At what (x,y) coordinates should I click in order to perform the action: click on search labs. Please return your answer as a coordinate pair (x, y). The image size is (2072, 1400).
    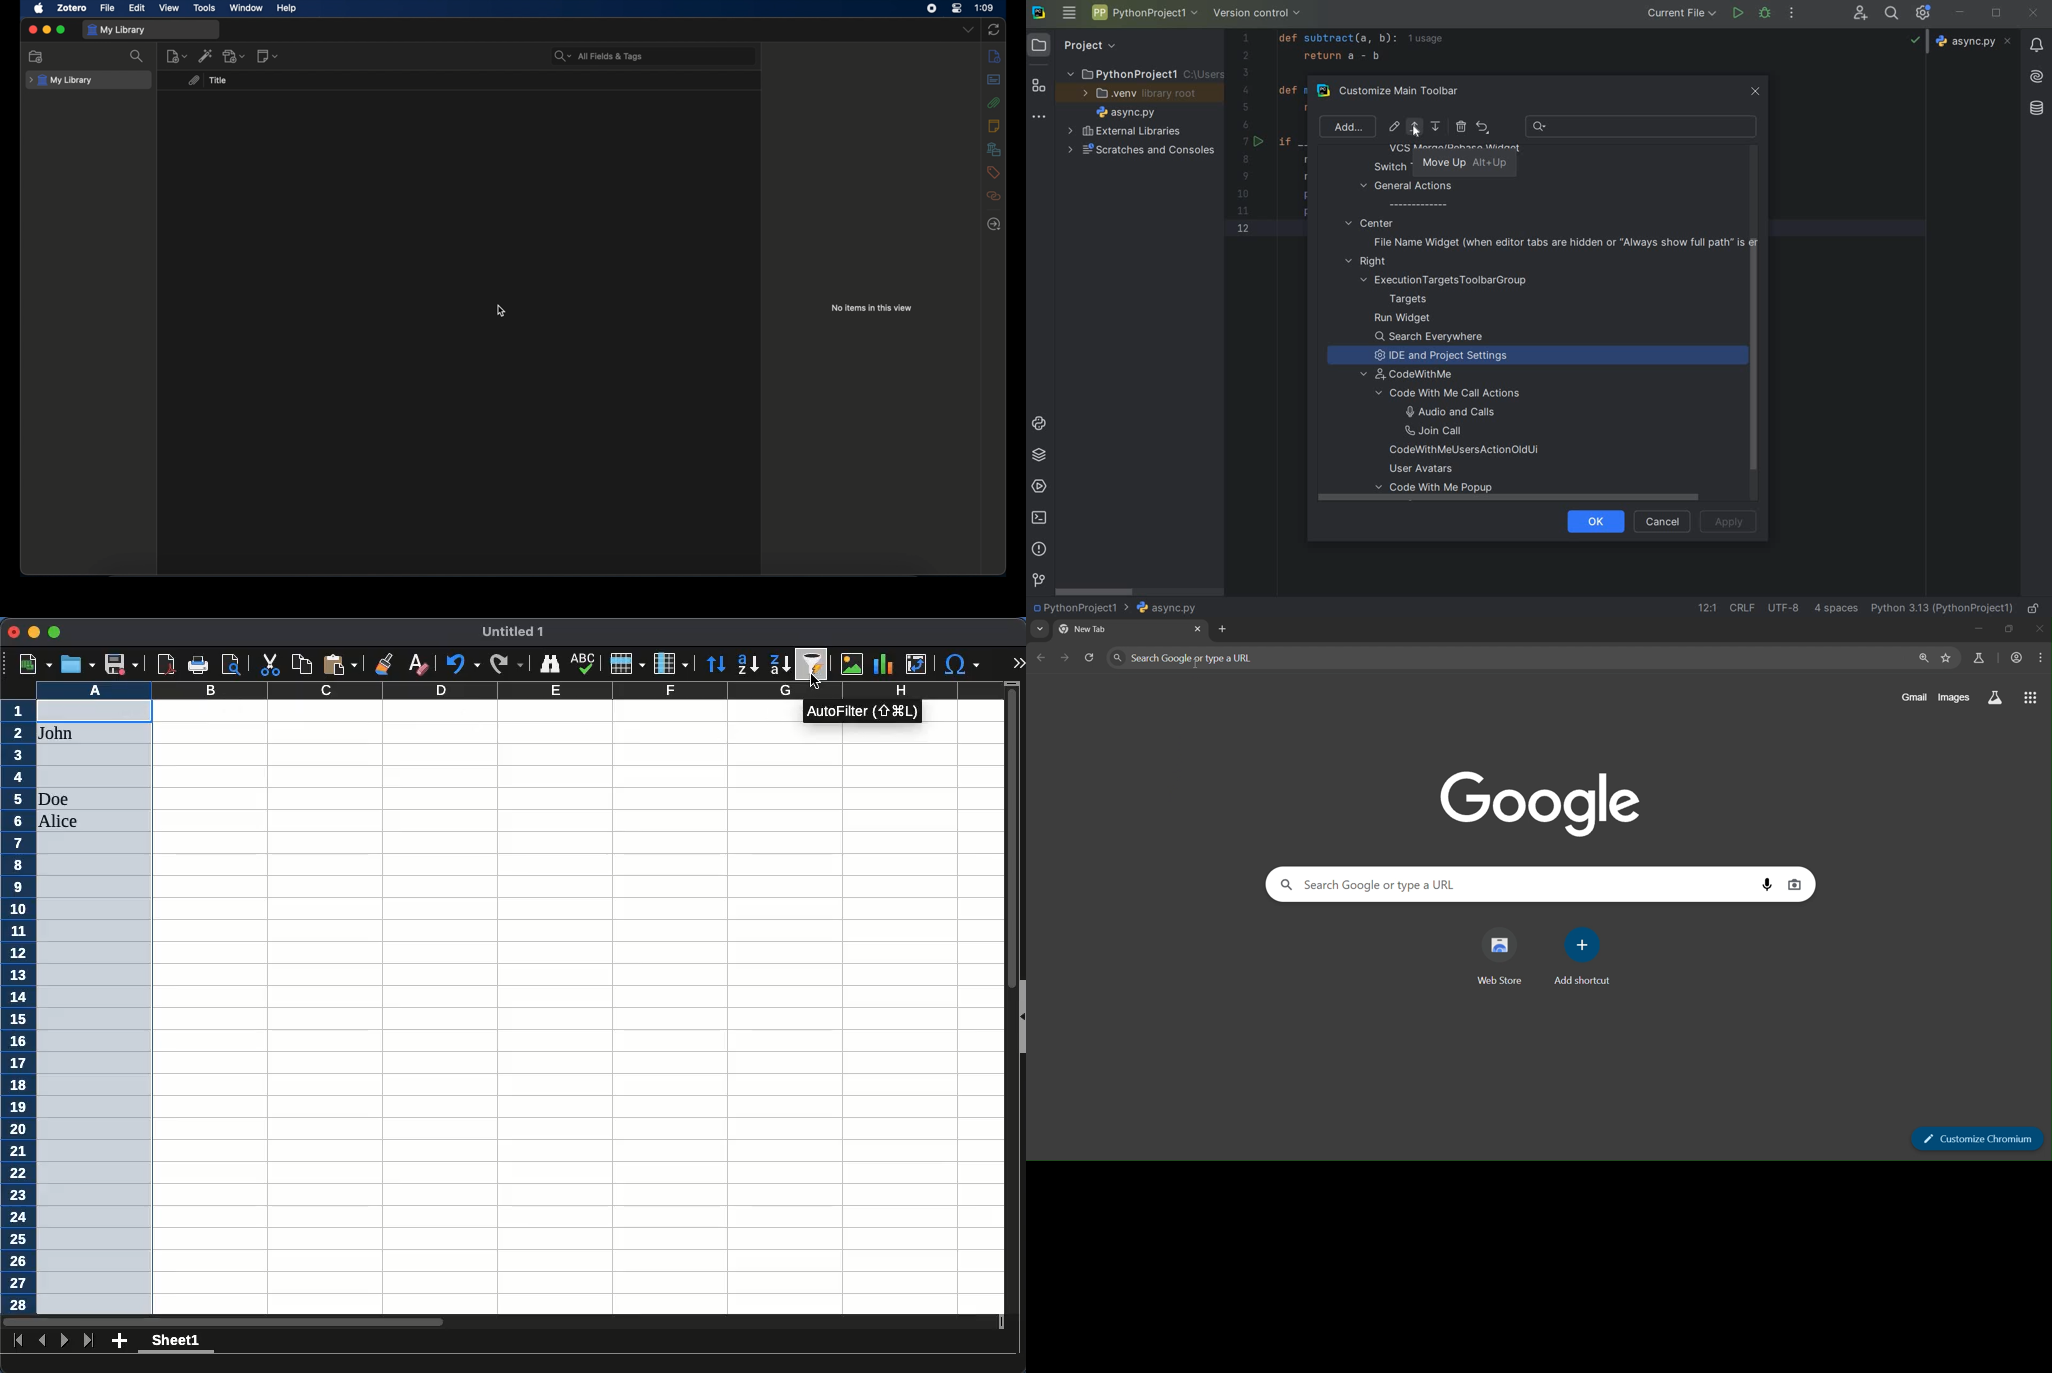
    Looking at the image, I should click on (1996, 700).